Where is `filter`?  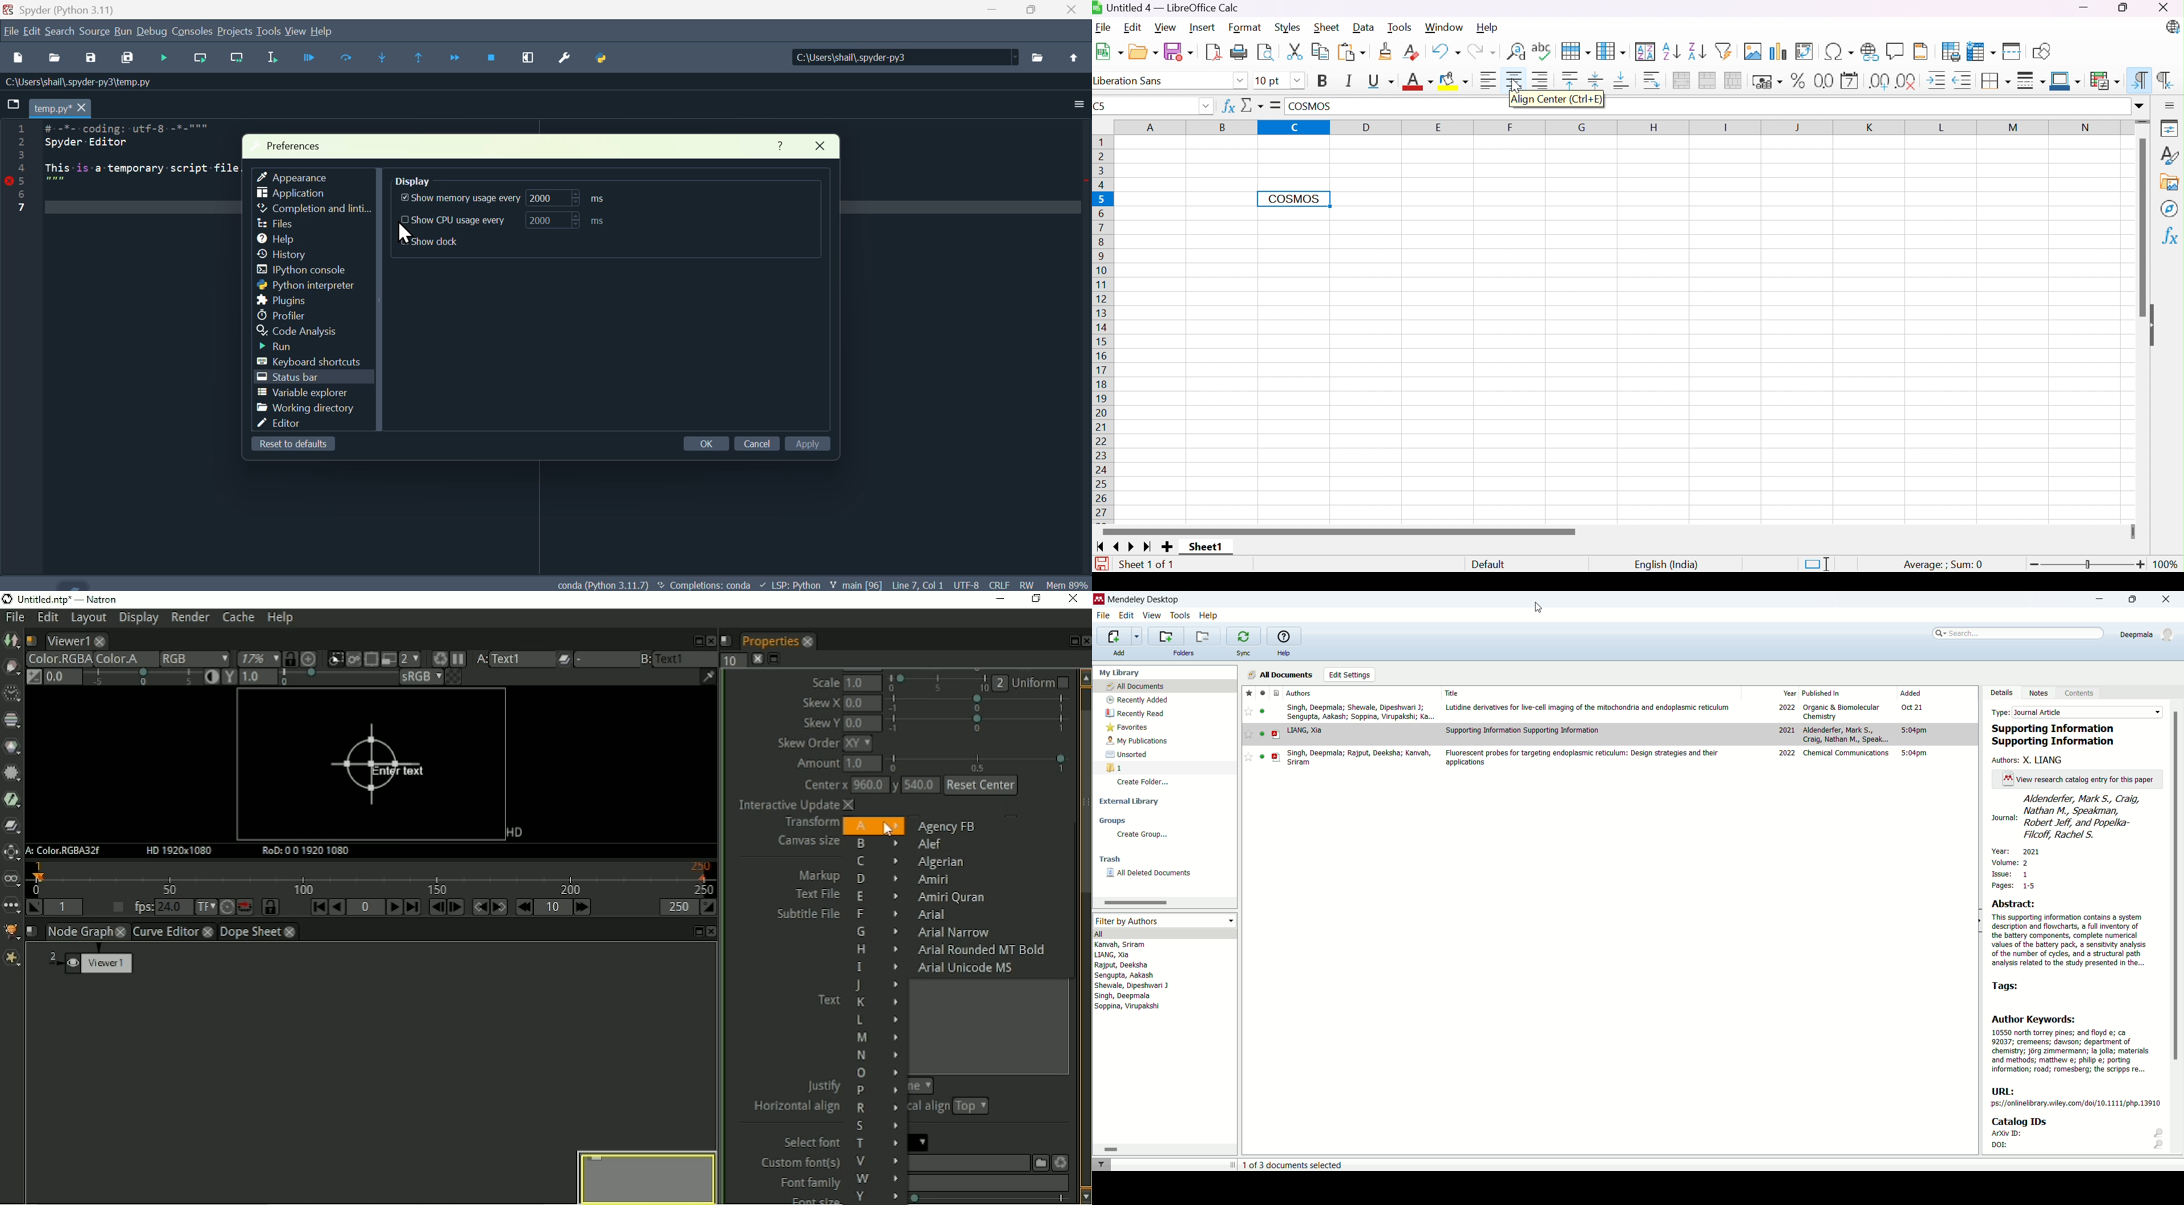 filter is located at coordinates (1105, 1164).